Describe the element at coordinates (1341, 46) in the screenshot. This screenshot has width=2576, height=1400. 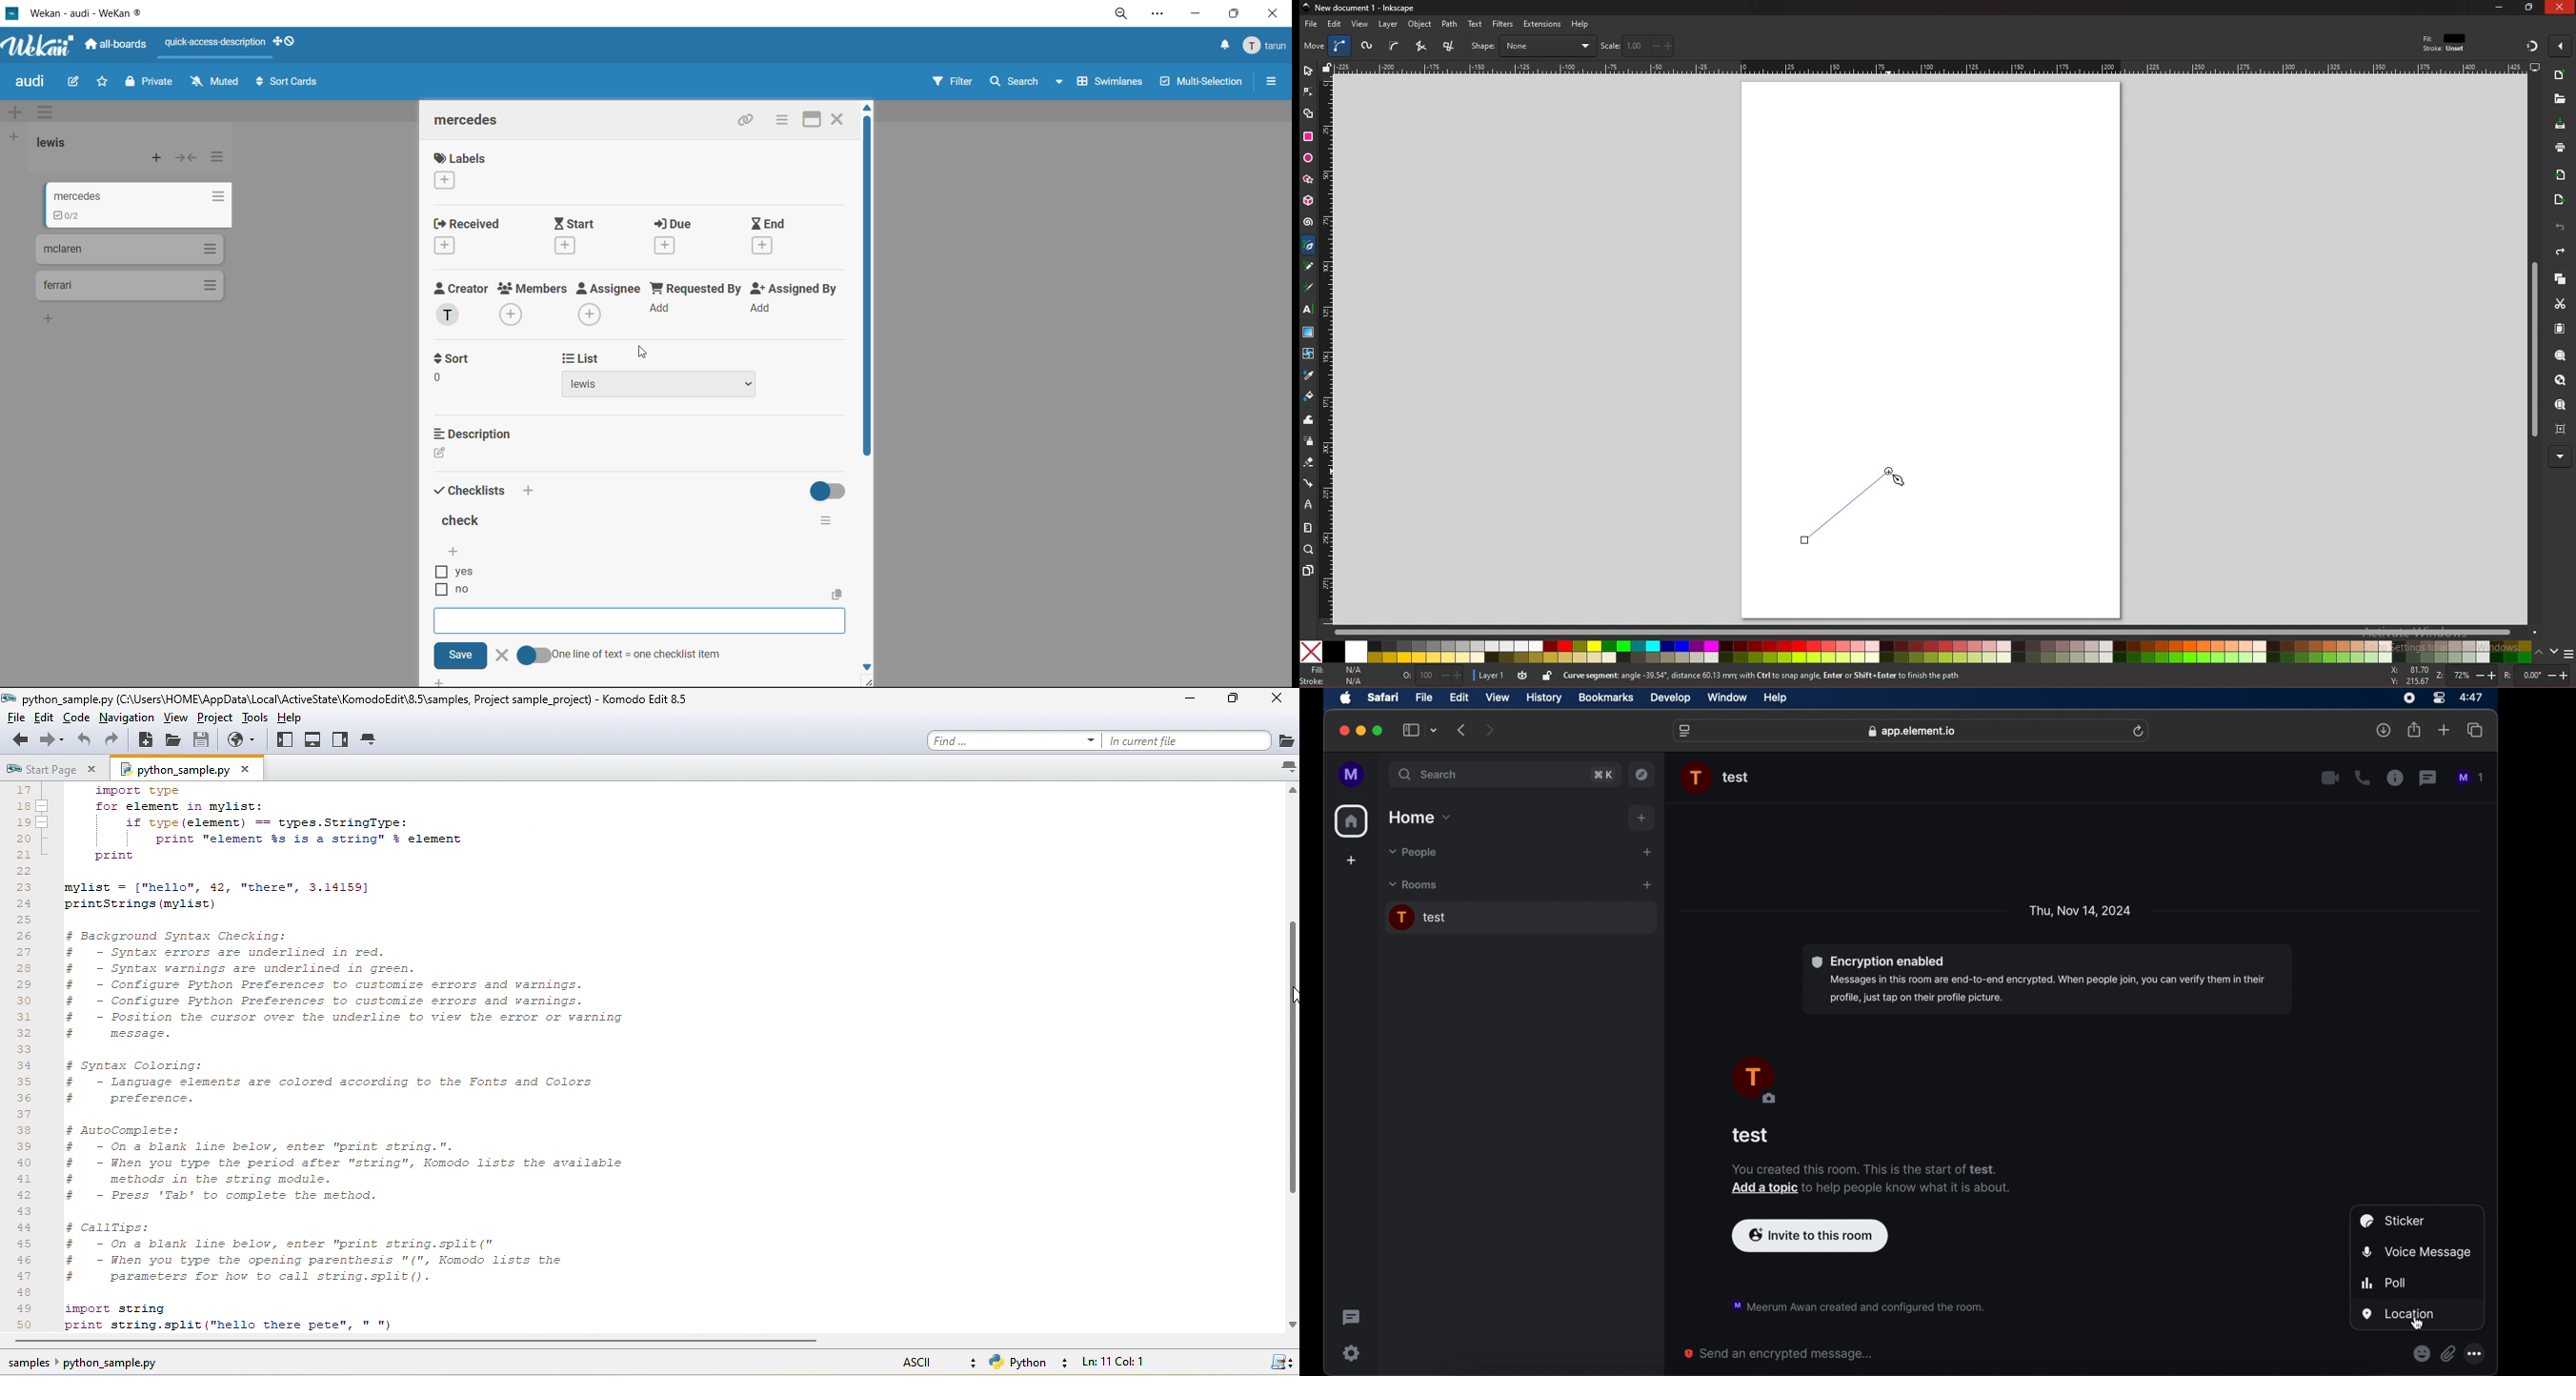
I see `bezier curve` at that location.